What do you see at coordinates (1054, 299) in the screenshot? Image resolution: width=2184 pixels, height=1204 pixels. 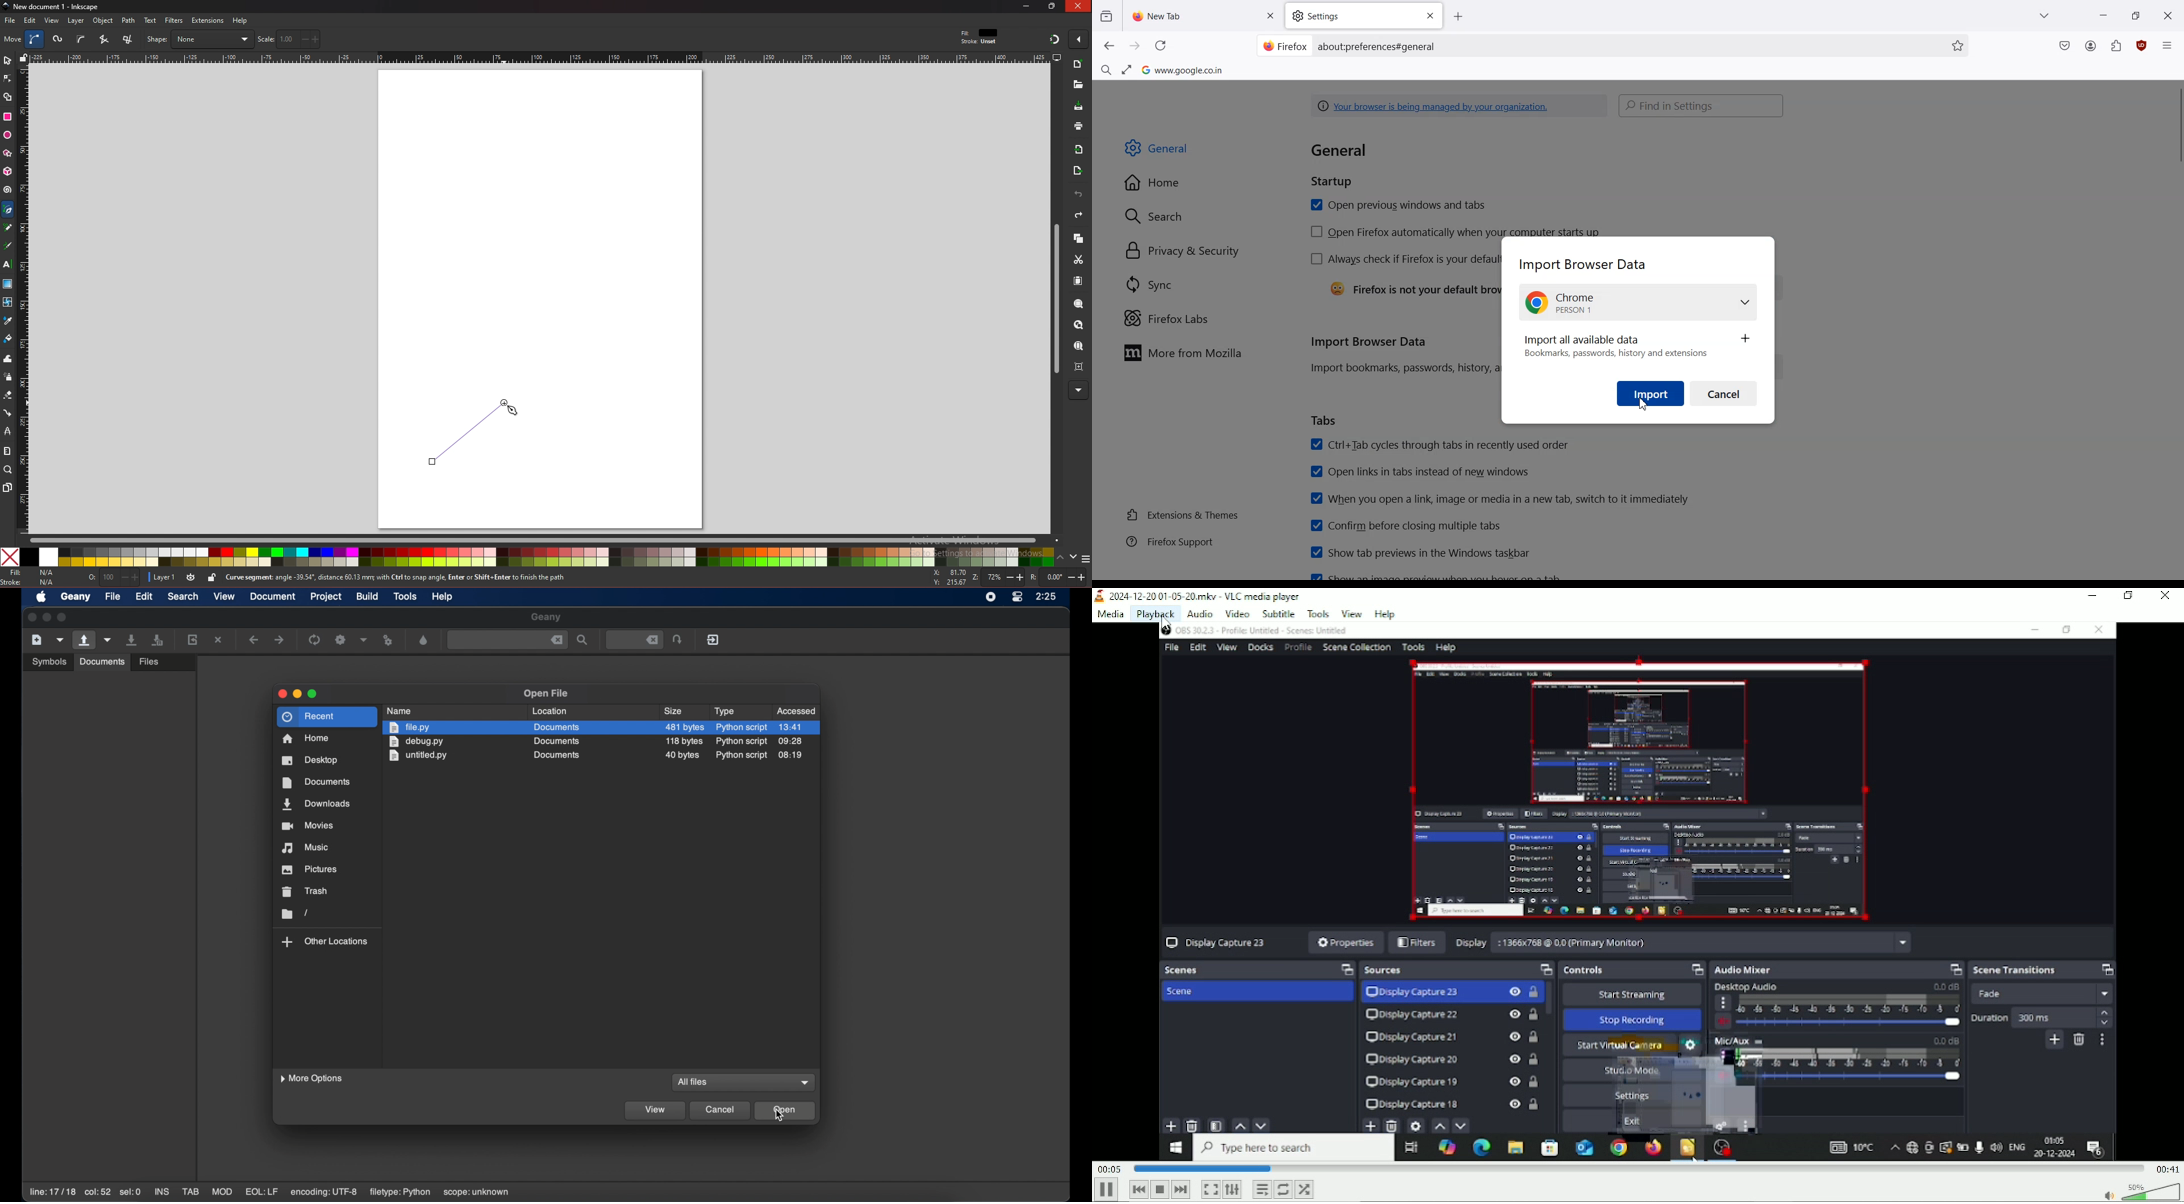 I see `scroll bar` at bounding box center [1054, 299].